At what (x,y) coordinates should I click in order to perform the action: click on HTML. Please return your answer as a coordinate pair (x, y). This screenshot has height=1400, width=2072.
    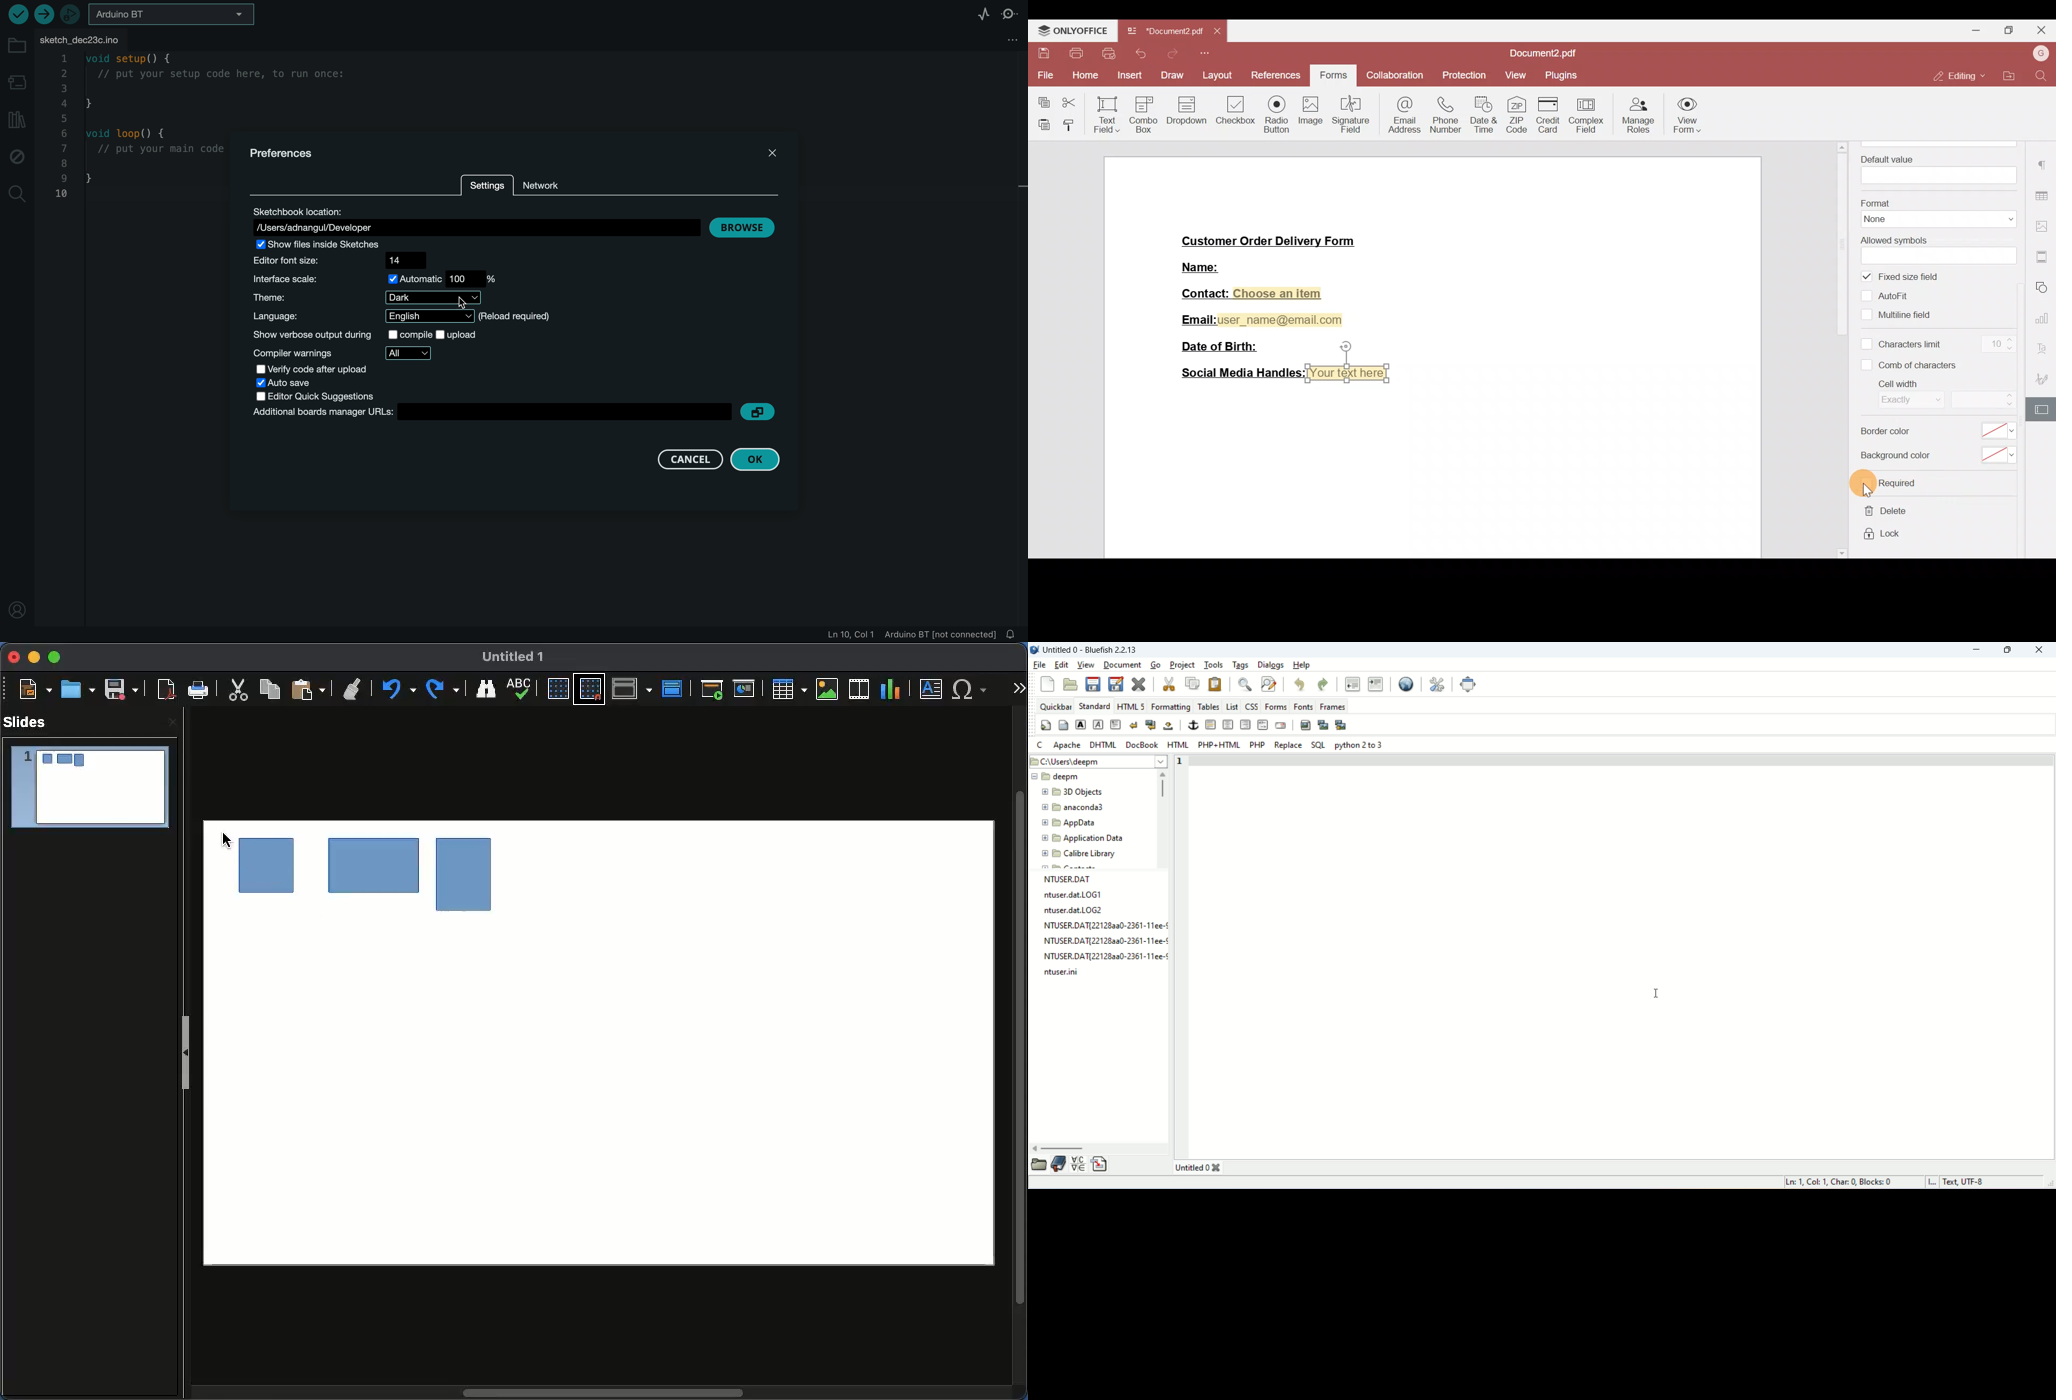
    Looking at the image, I should click on (1177, 745).